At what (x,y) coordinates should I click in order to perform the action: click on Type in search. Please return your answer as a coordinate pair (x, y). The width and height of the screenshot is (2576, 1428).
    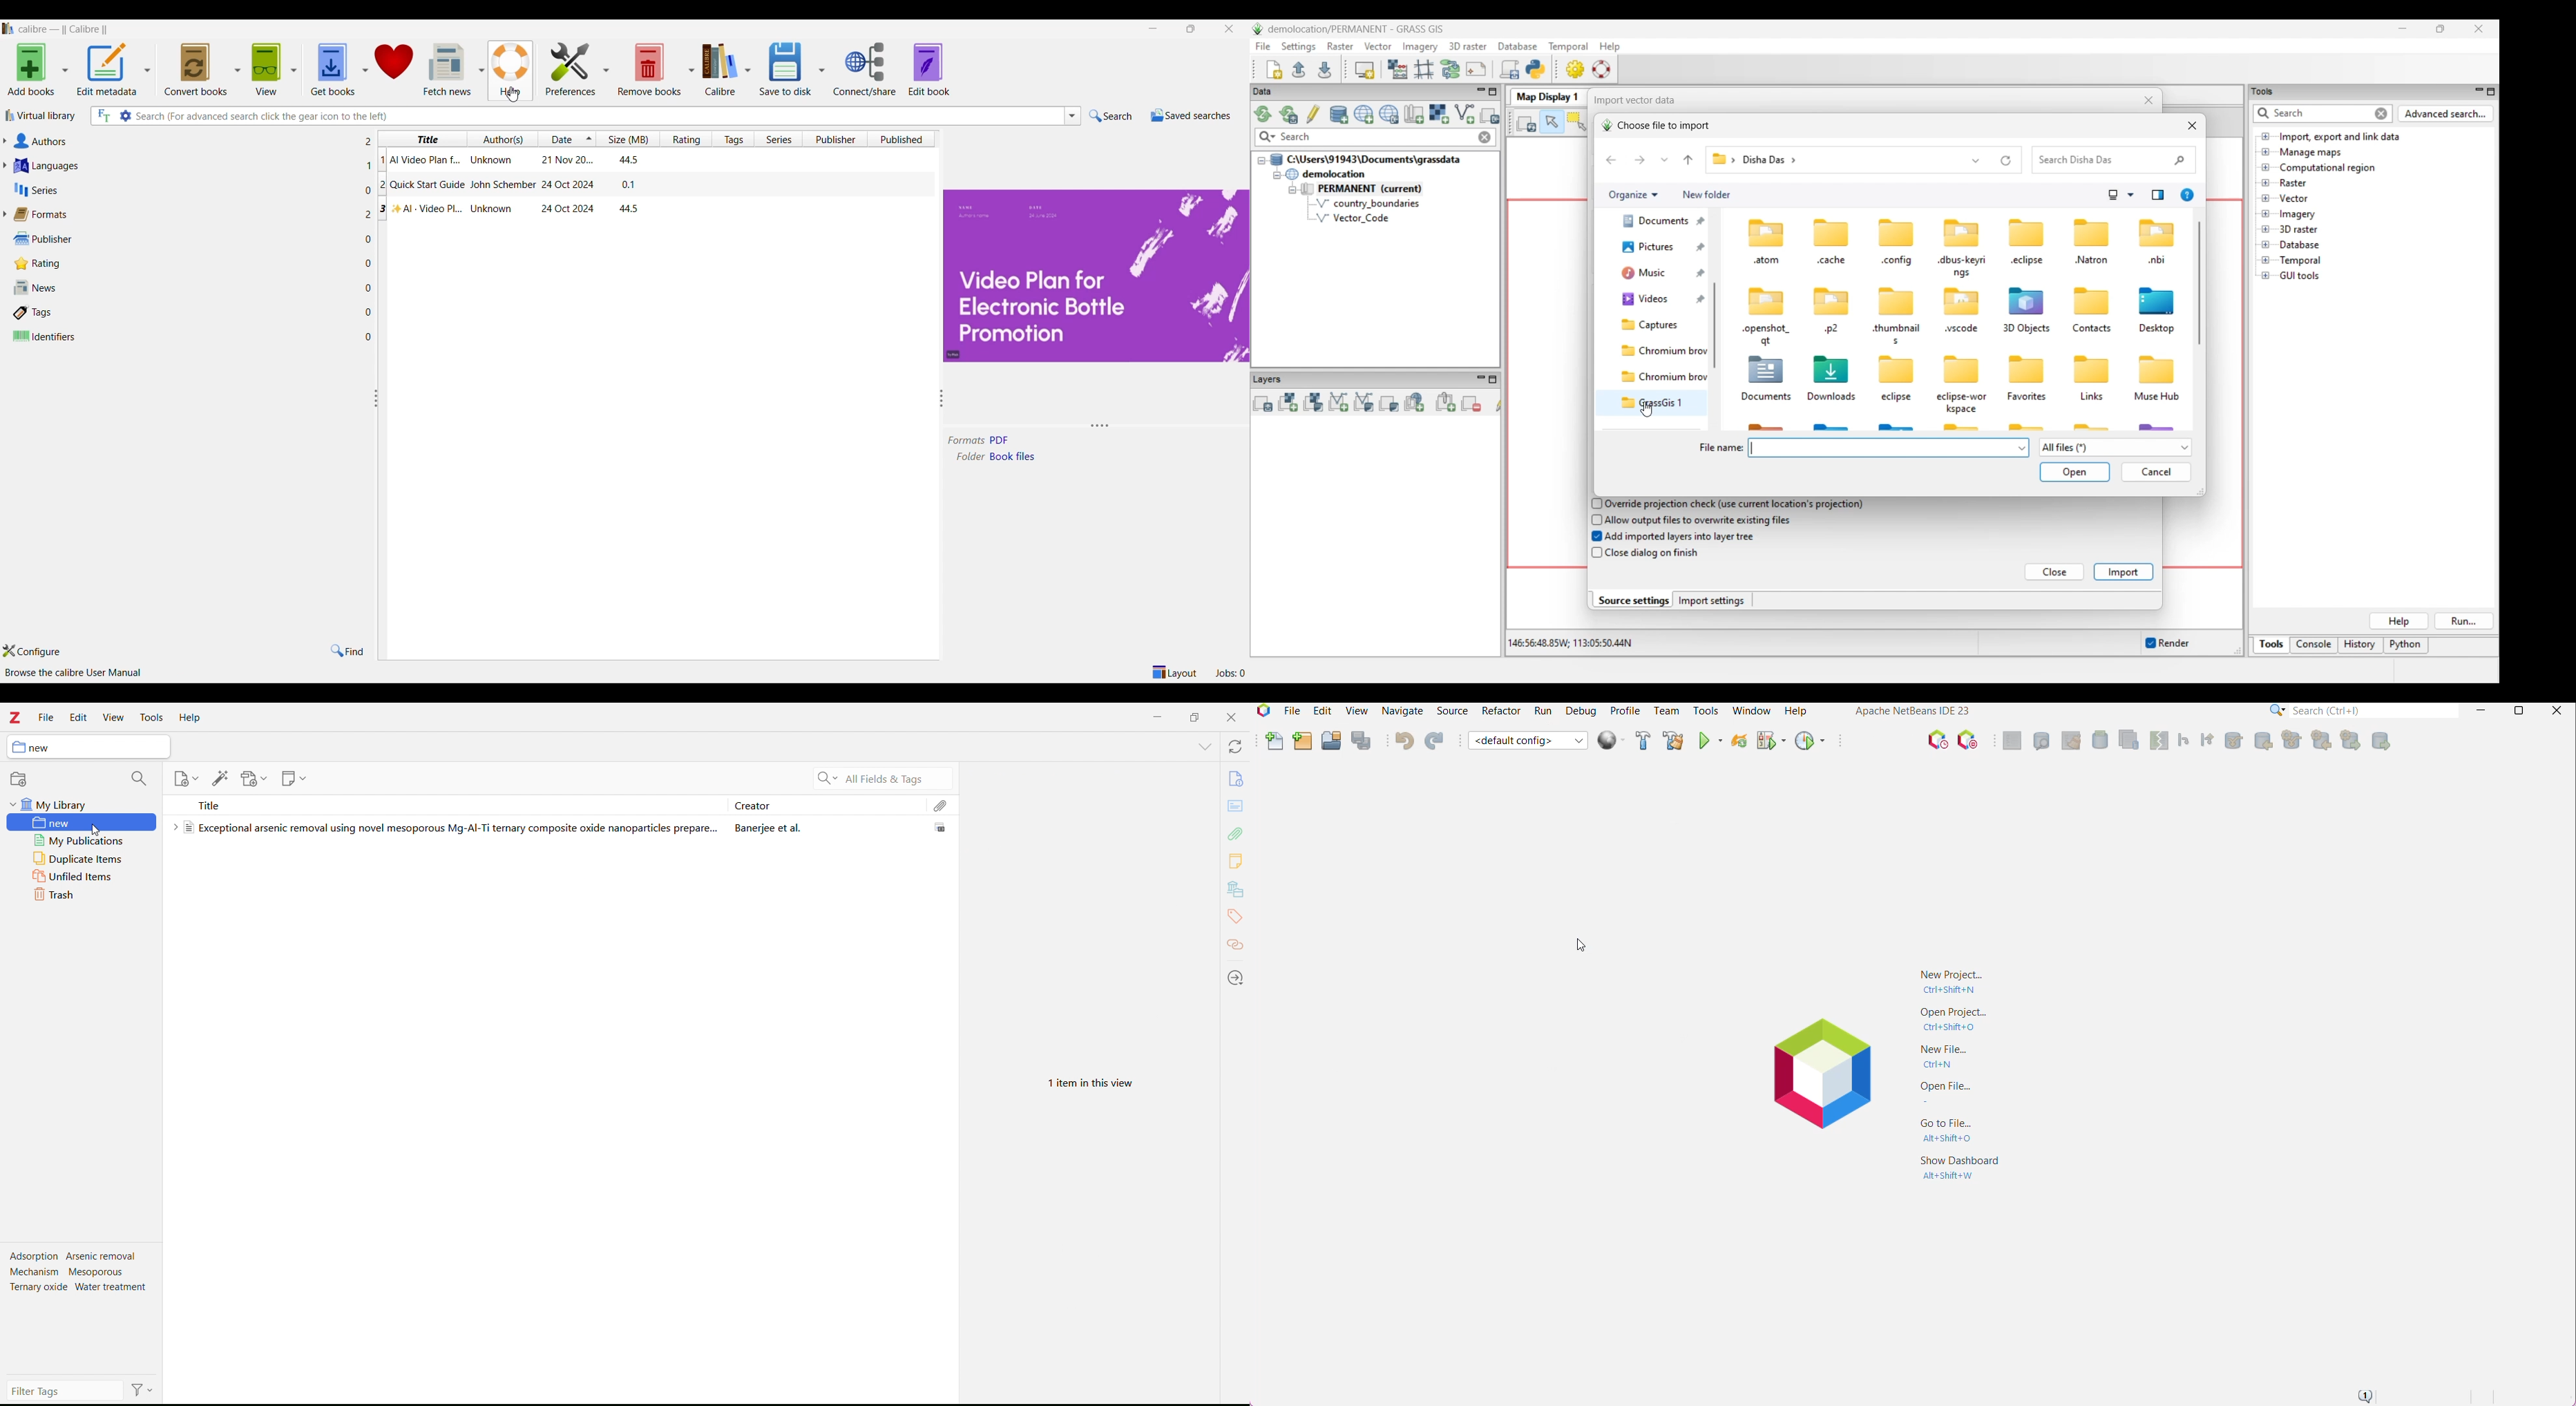
    Looking at the image, I should click on (600, 117).